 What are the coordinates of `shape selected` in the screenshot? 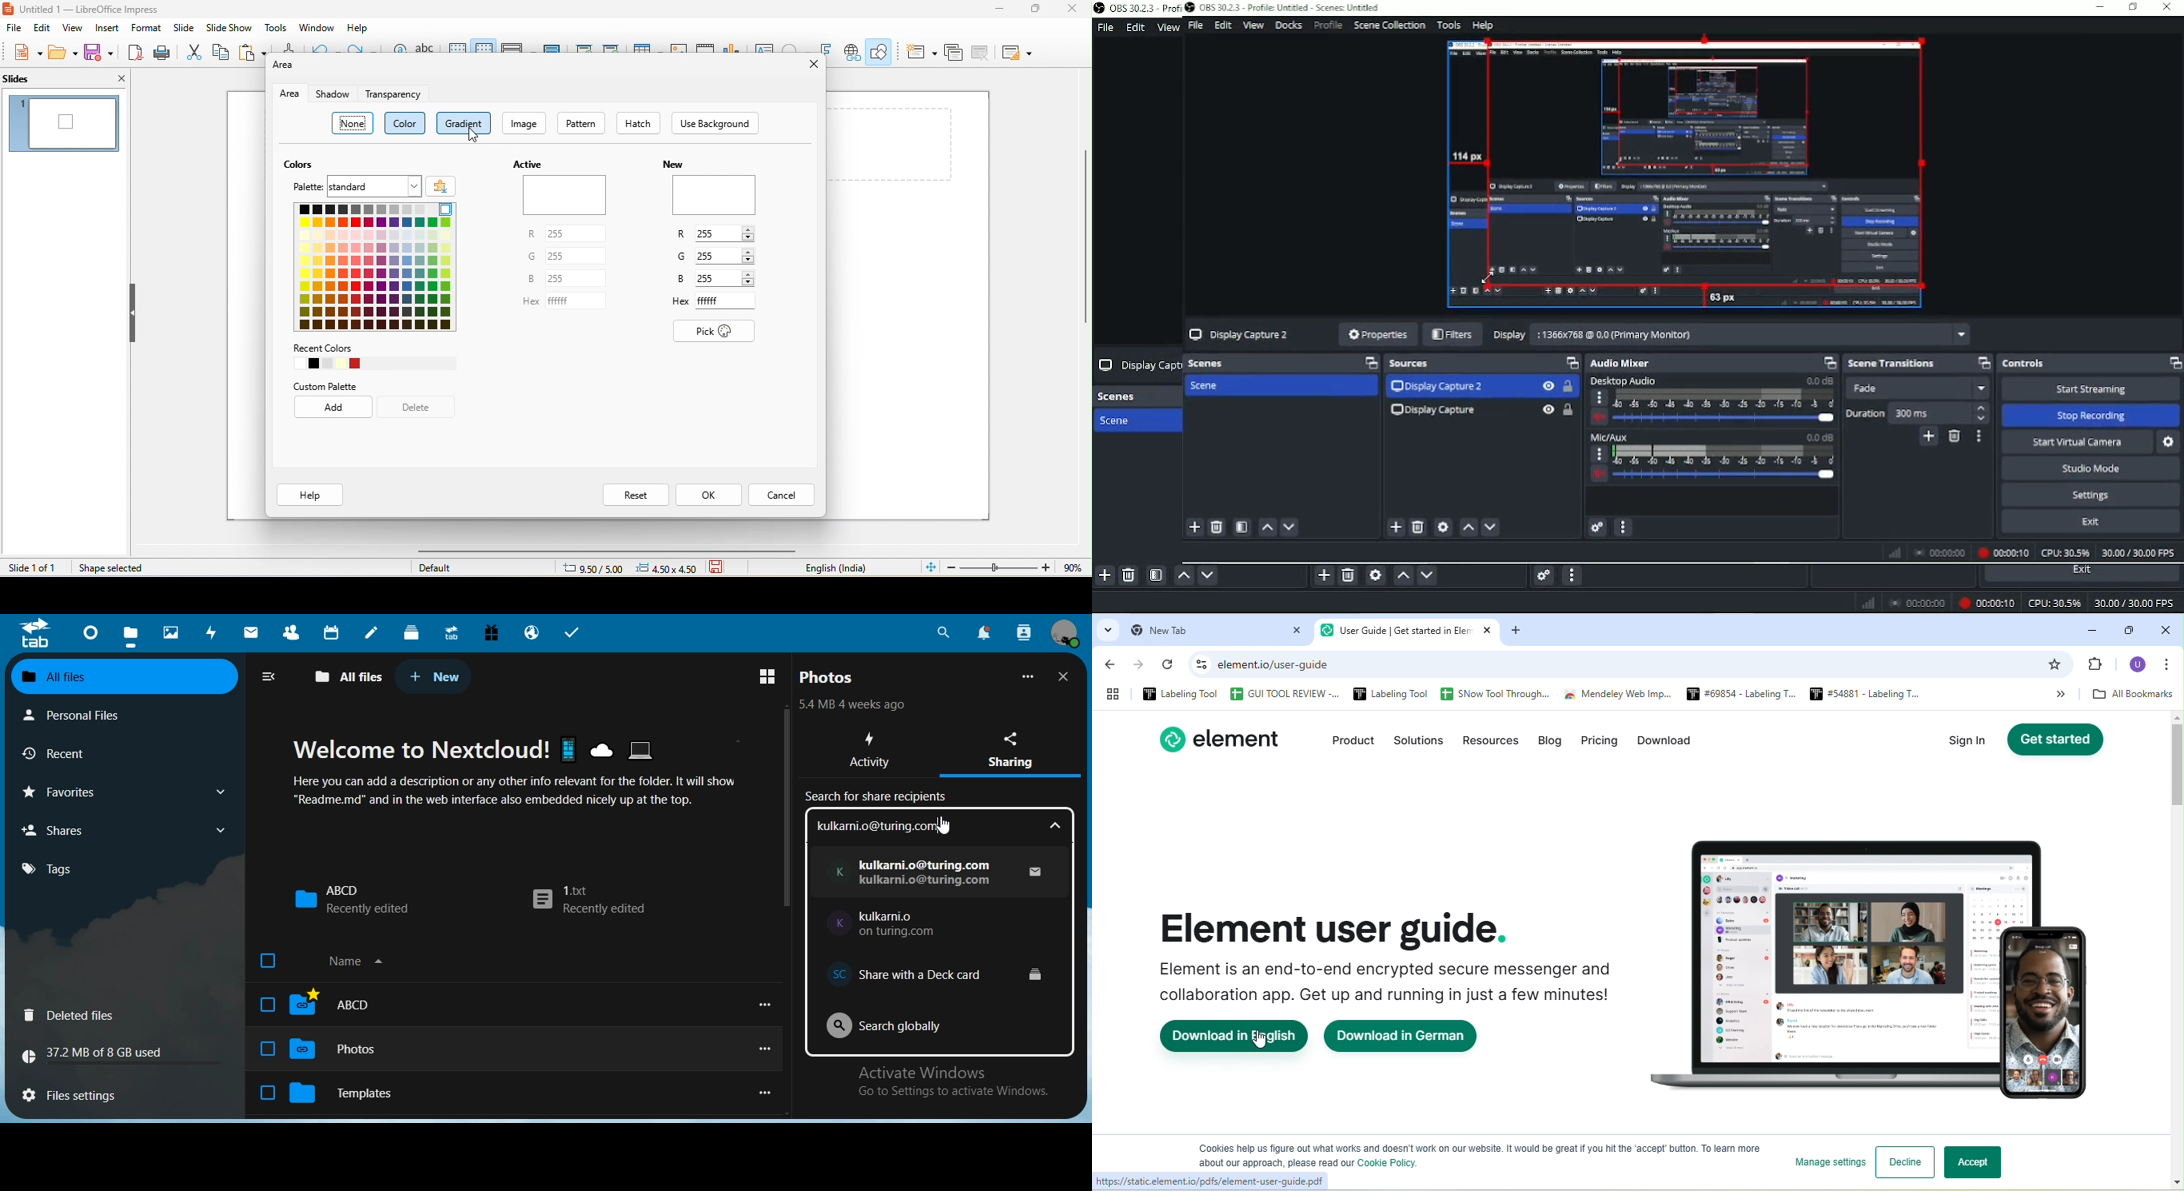 It's located at (114, 569).